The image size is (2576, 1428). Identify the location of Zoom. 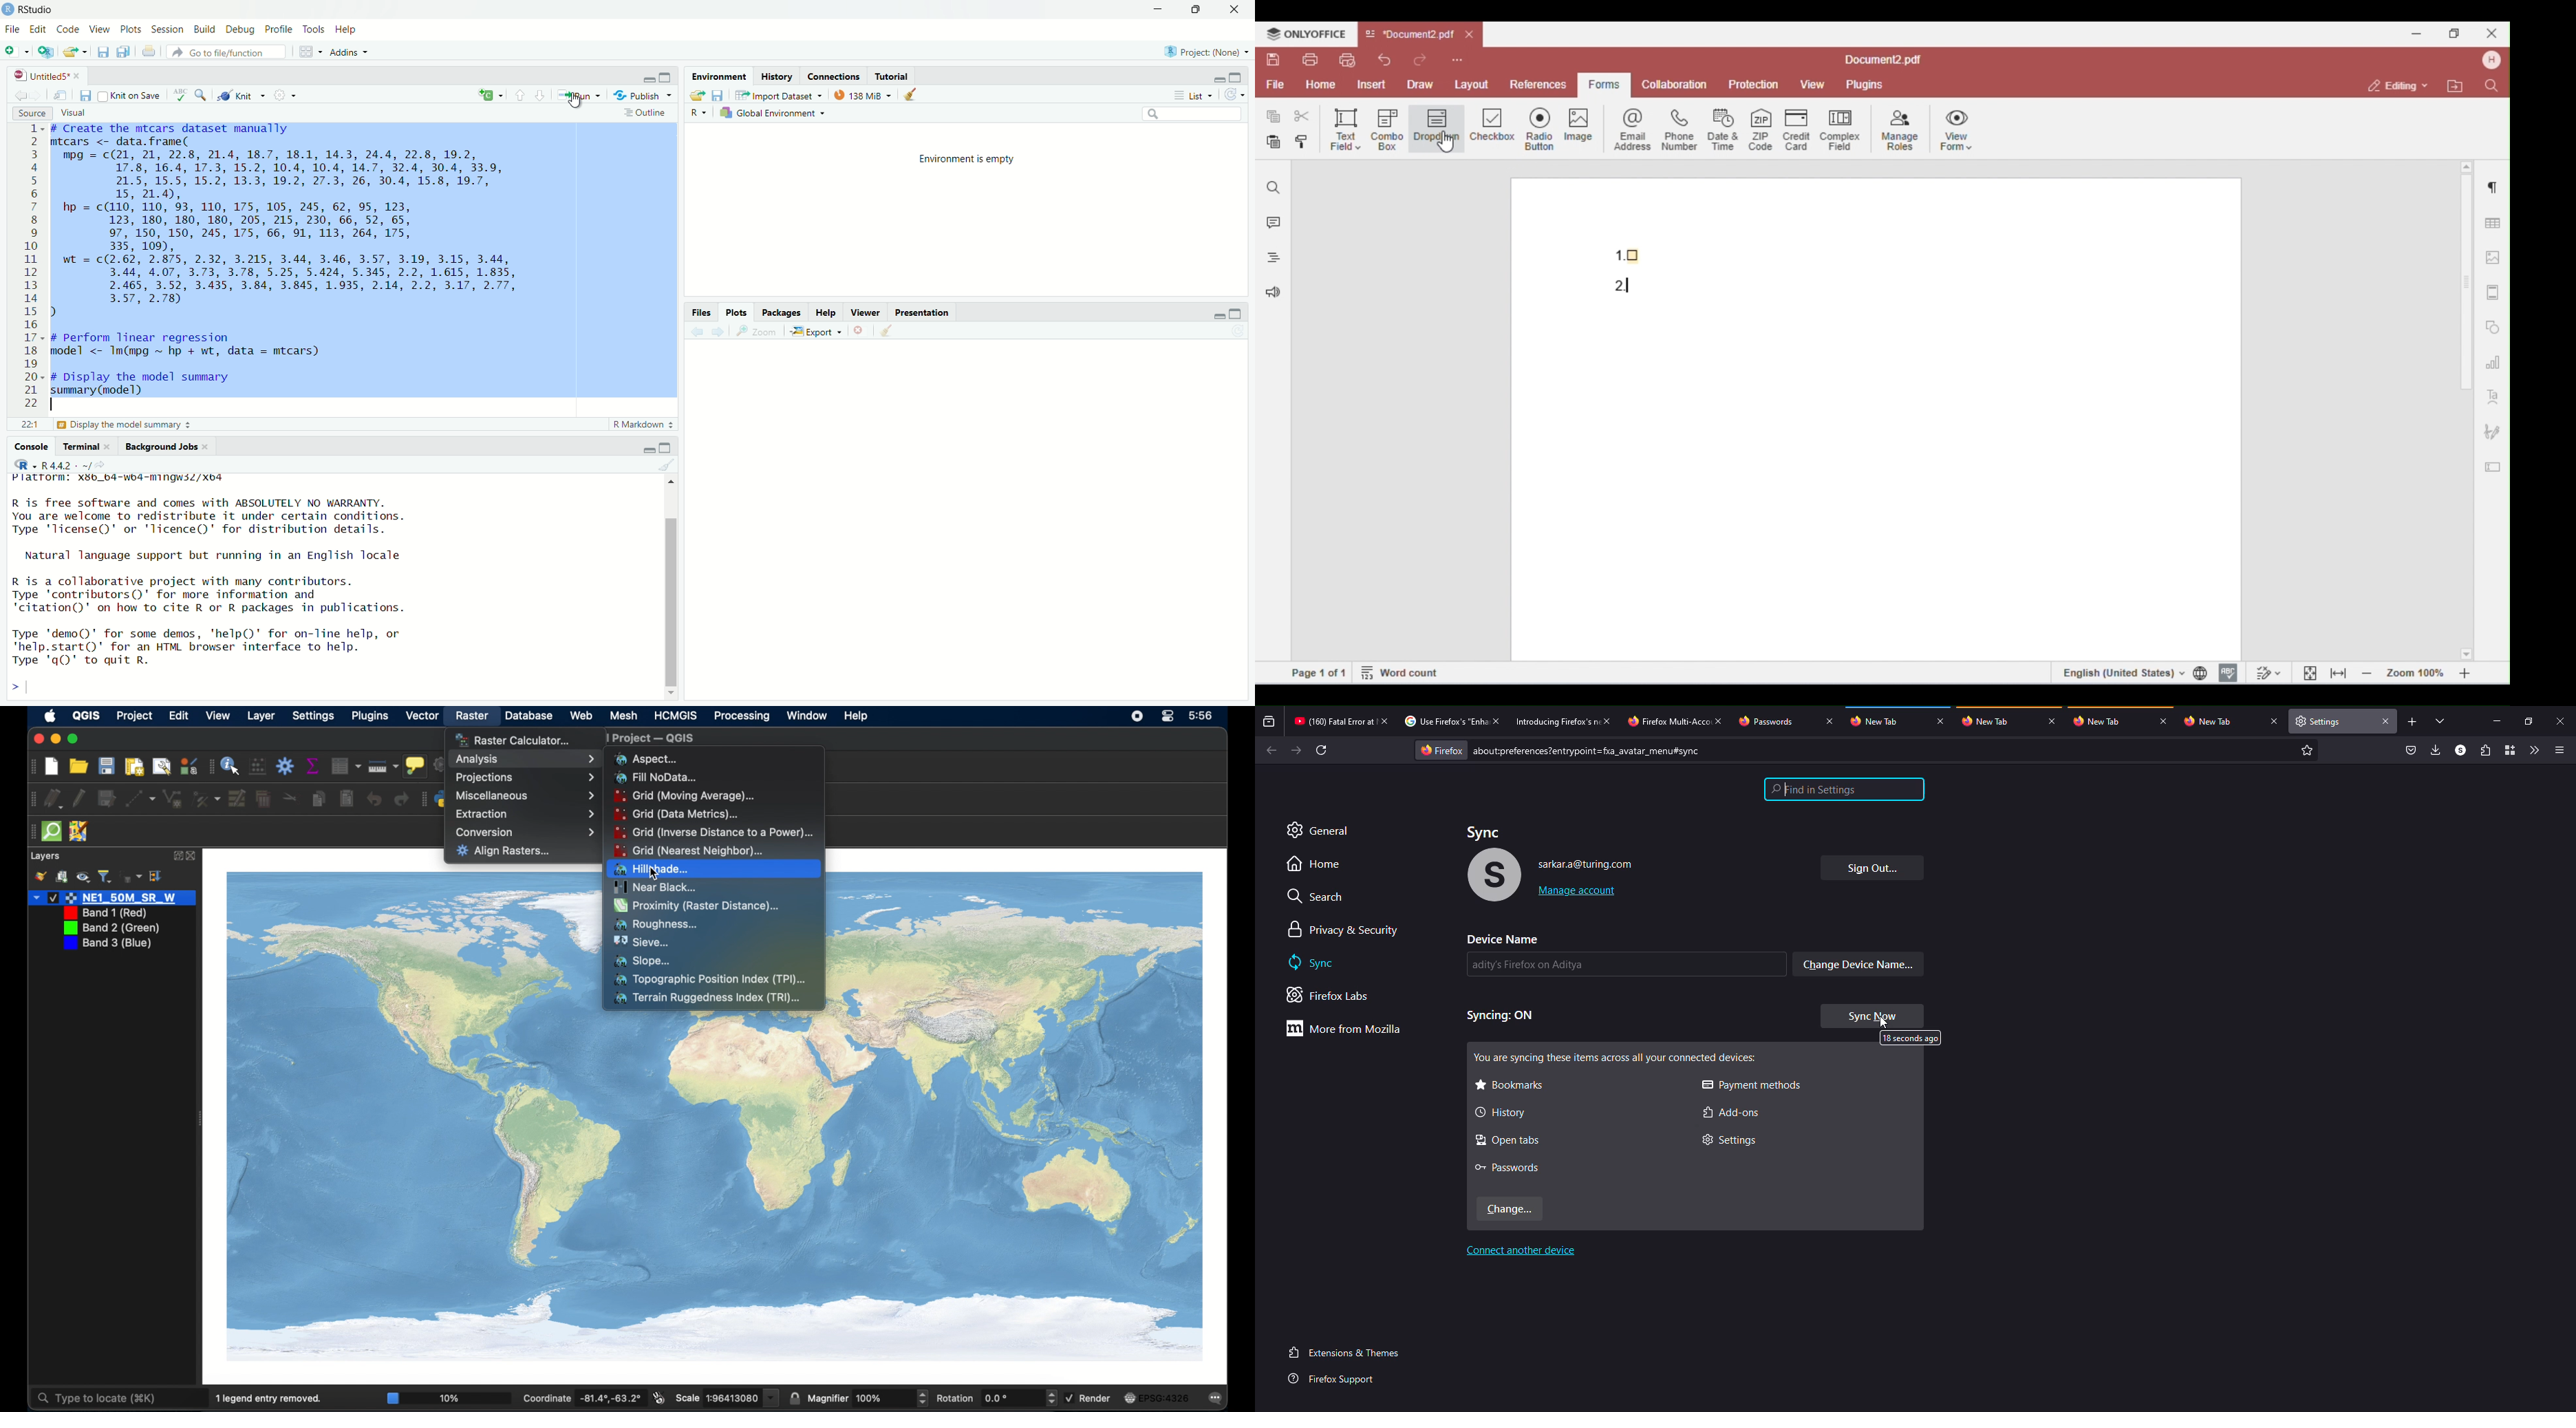
(760, 331).